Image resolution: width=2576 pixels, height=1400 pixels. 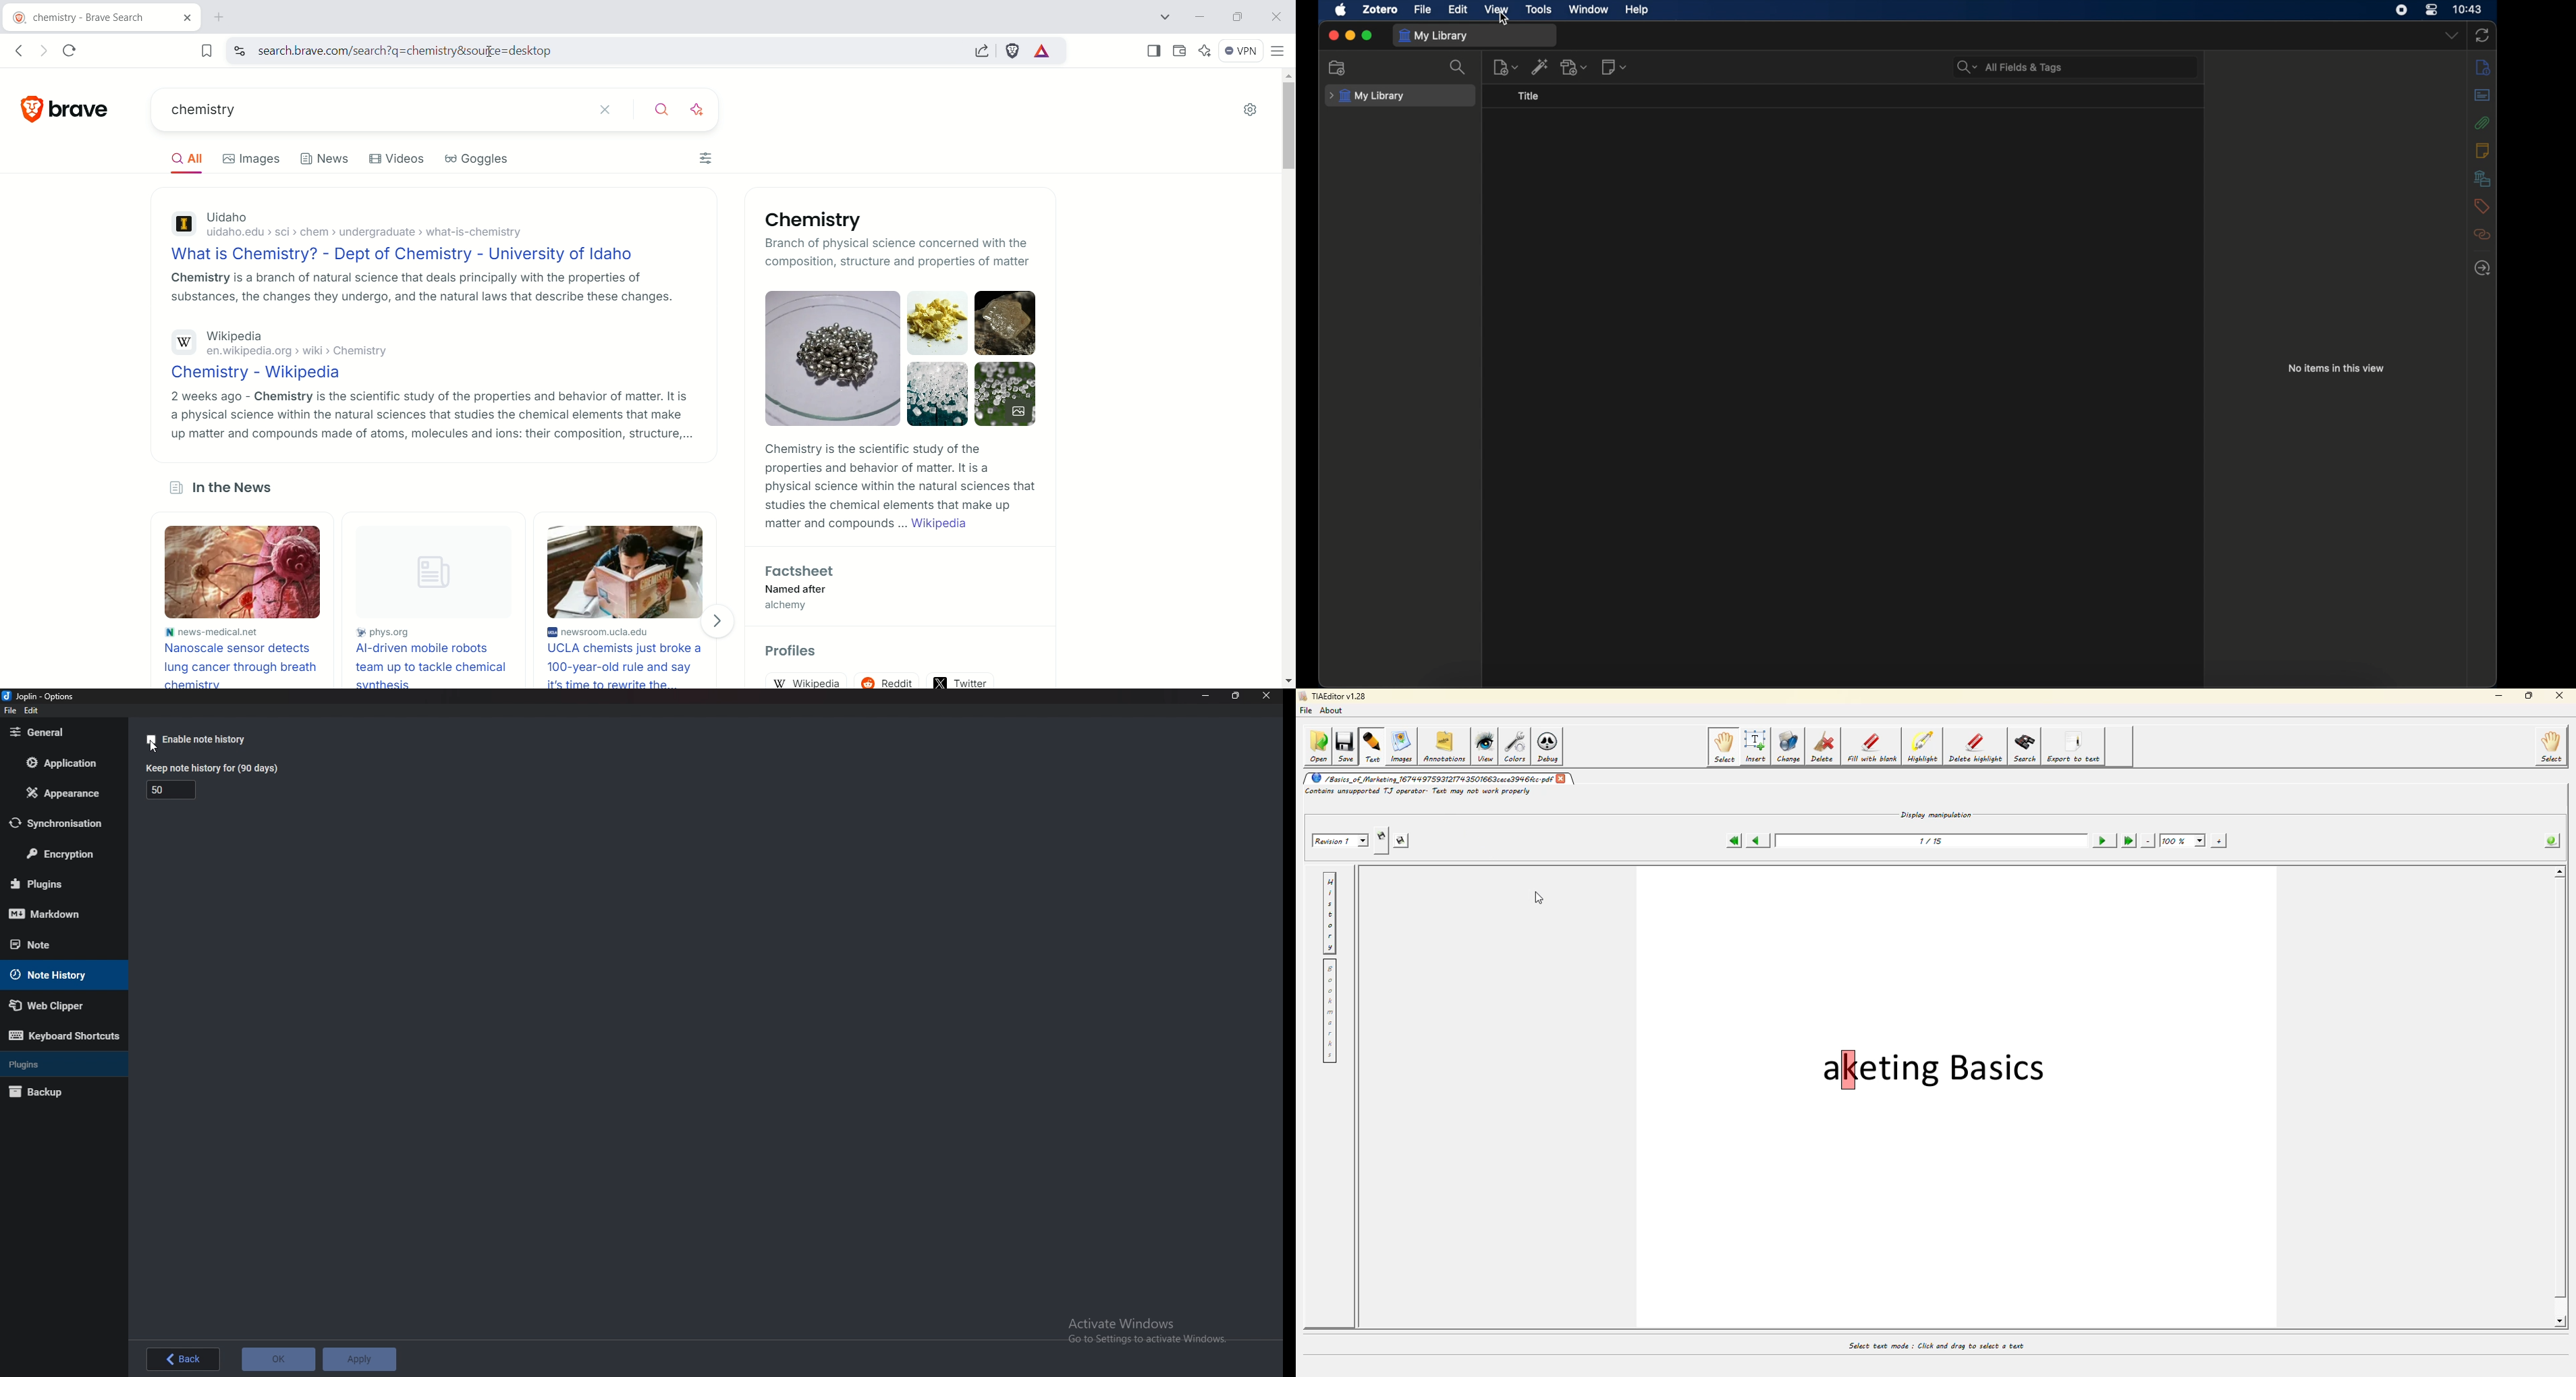 What do you see at coordinates (223, 18) in the screenshot?
I see `current tab` at bounding box center [223, 18].